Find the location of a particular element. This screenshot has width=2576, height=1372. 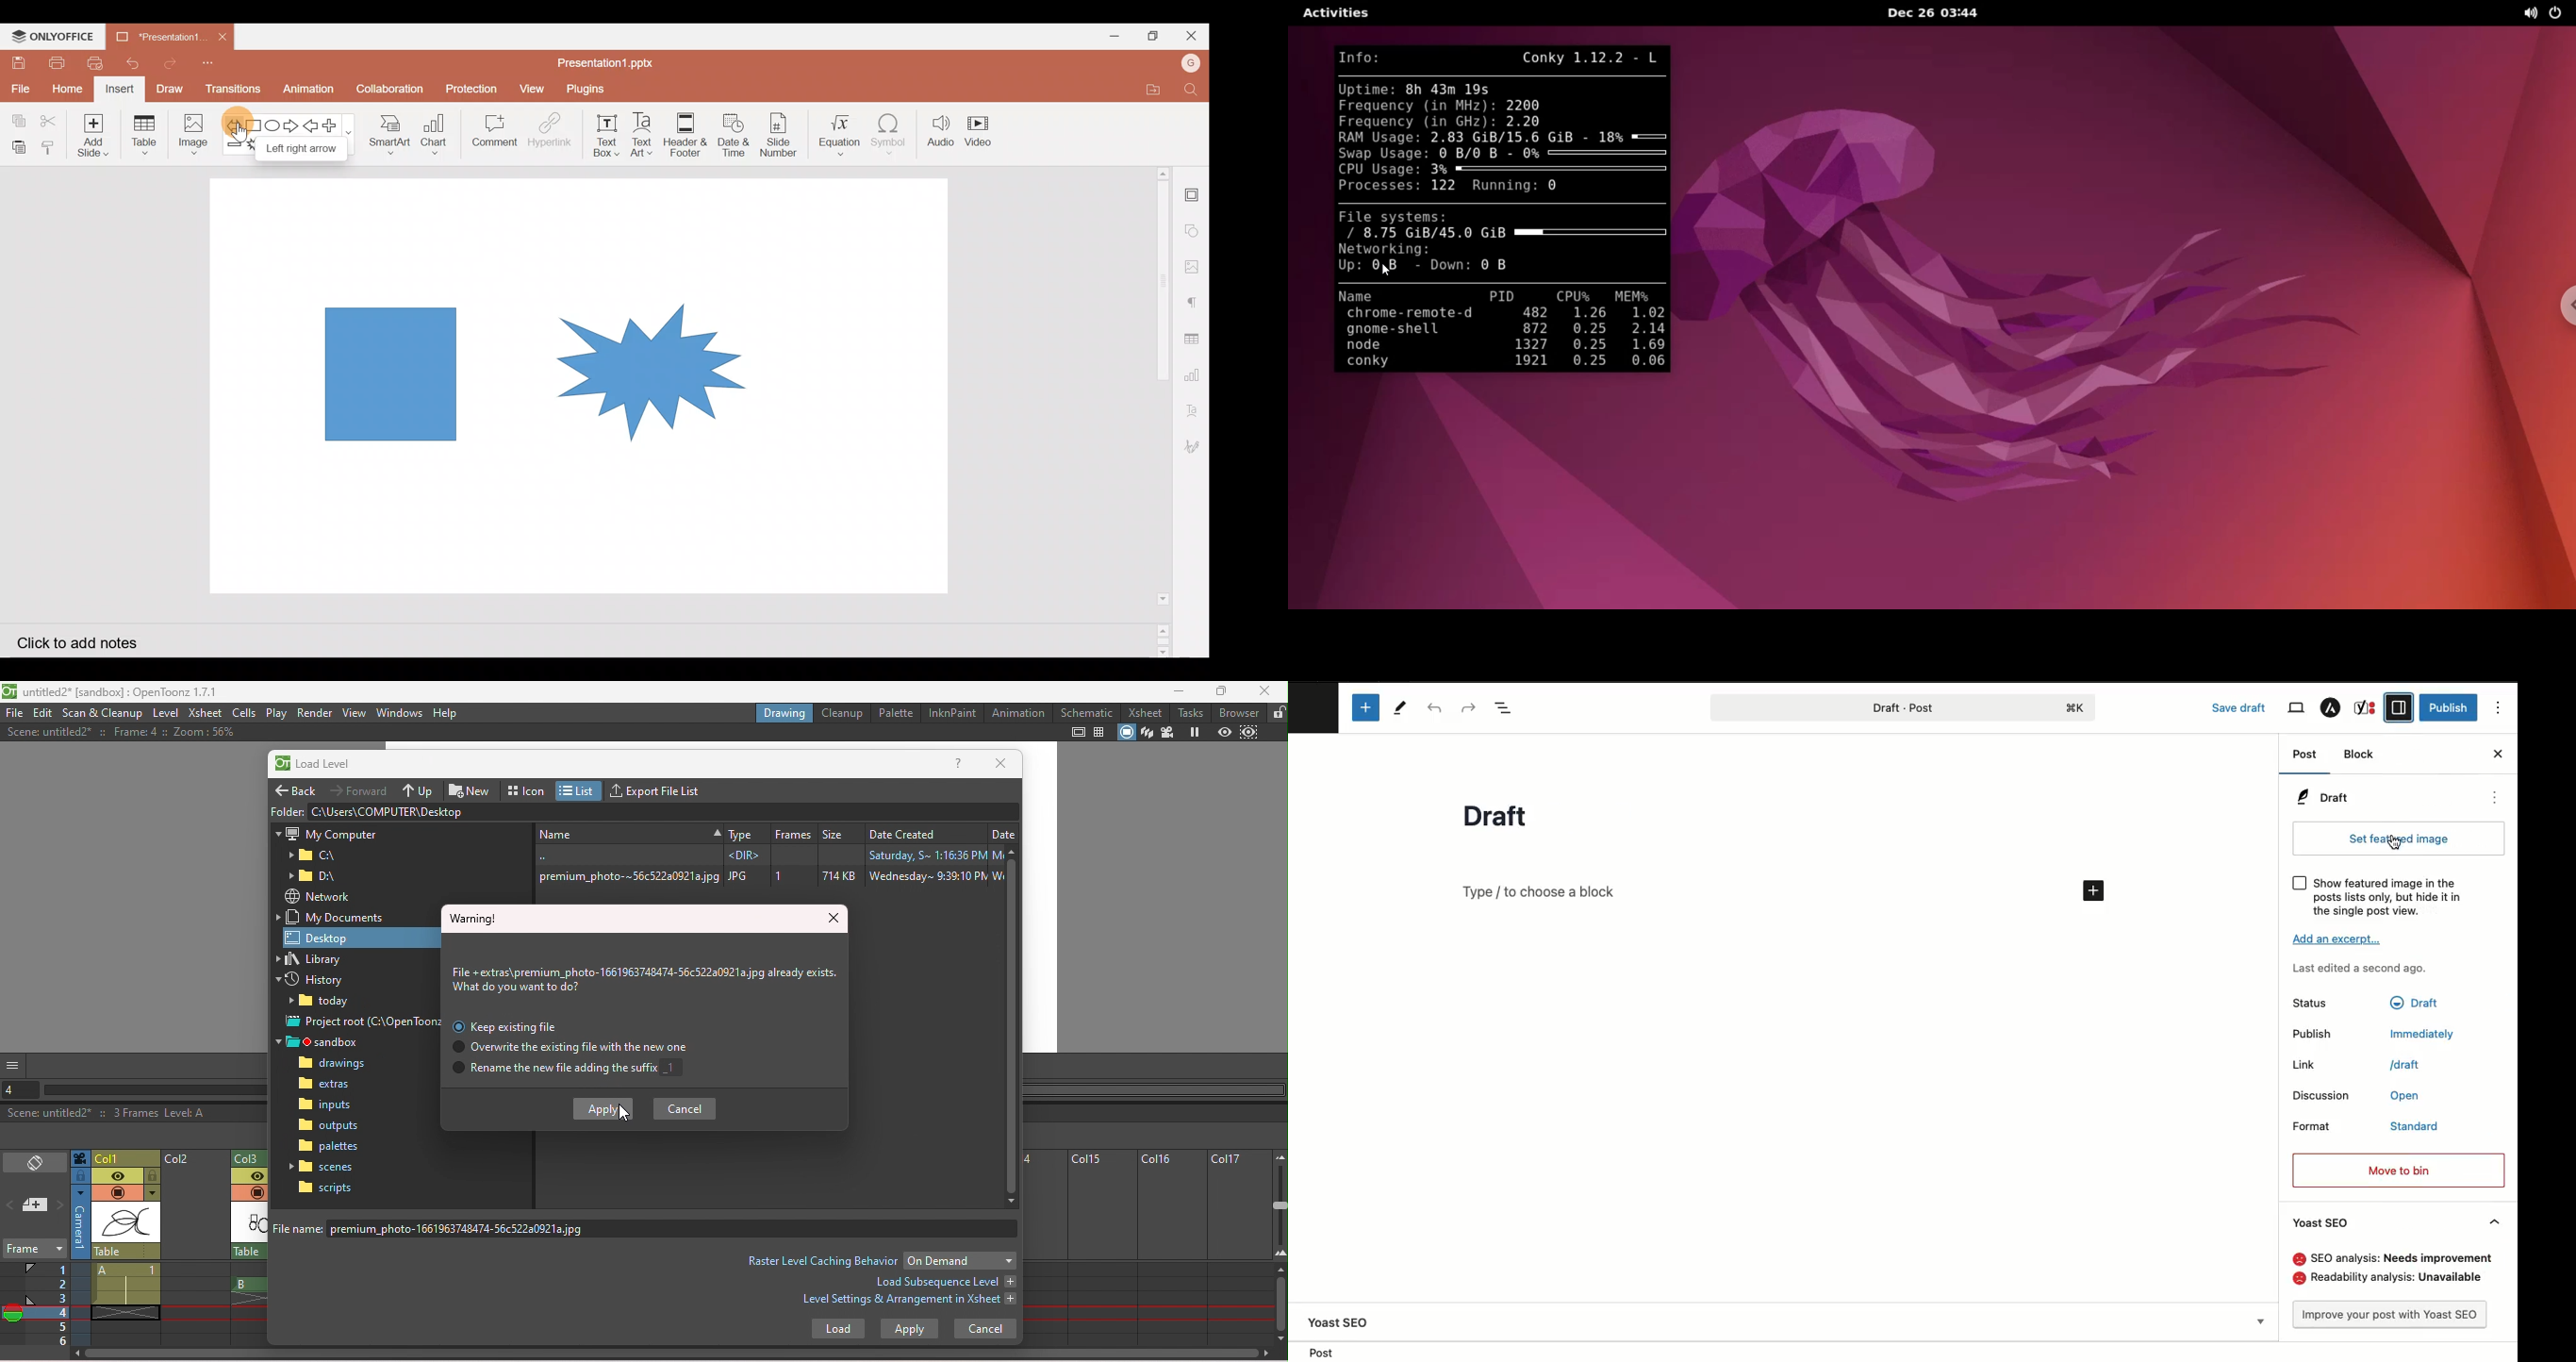

Right arrow is located at coordinates (292, 124).